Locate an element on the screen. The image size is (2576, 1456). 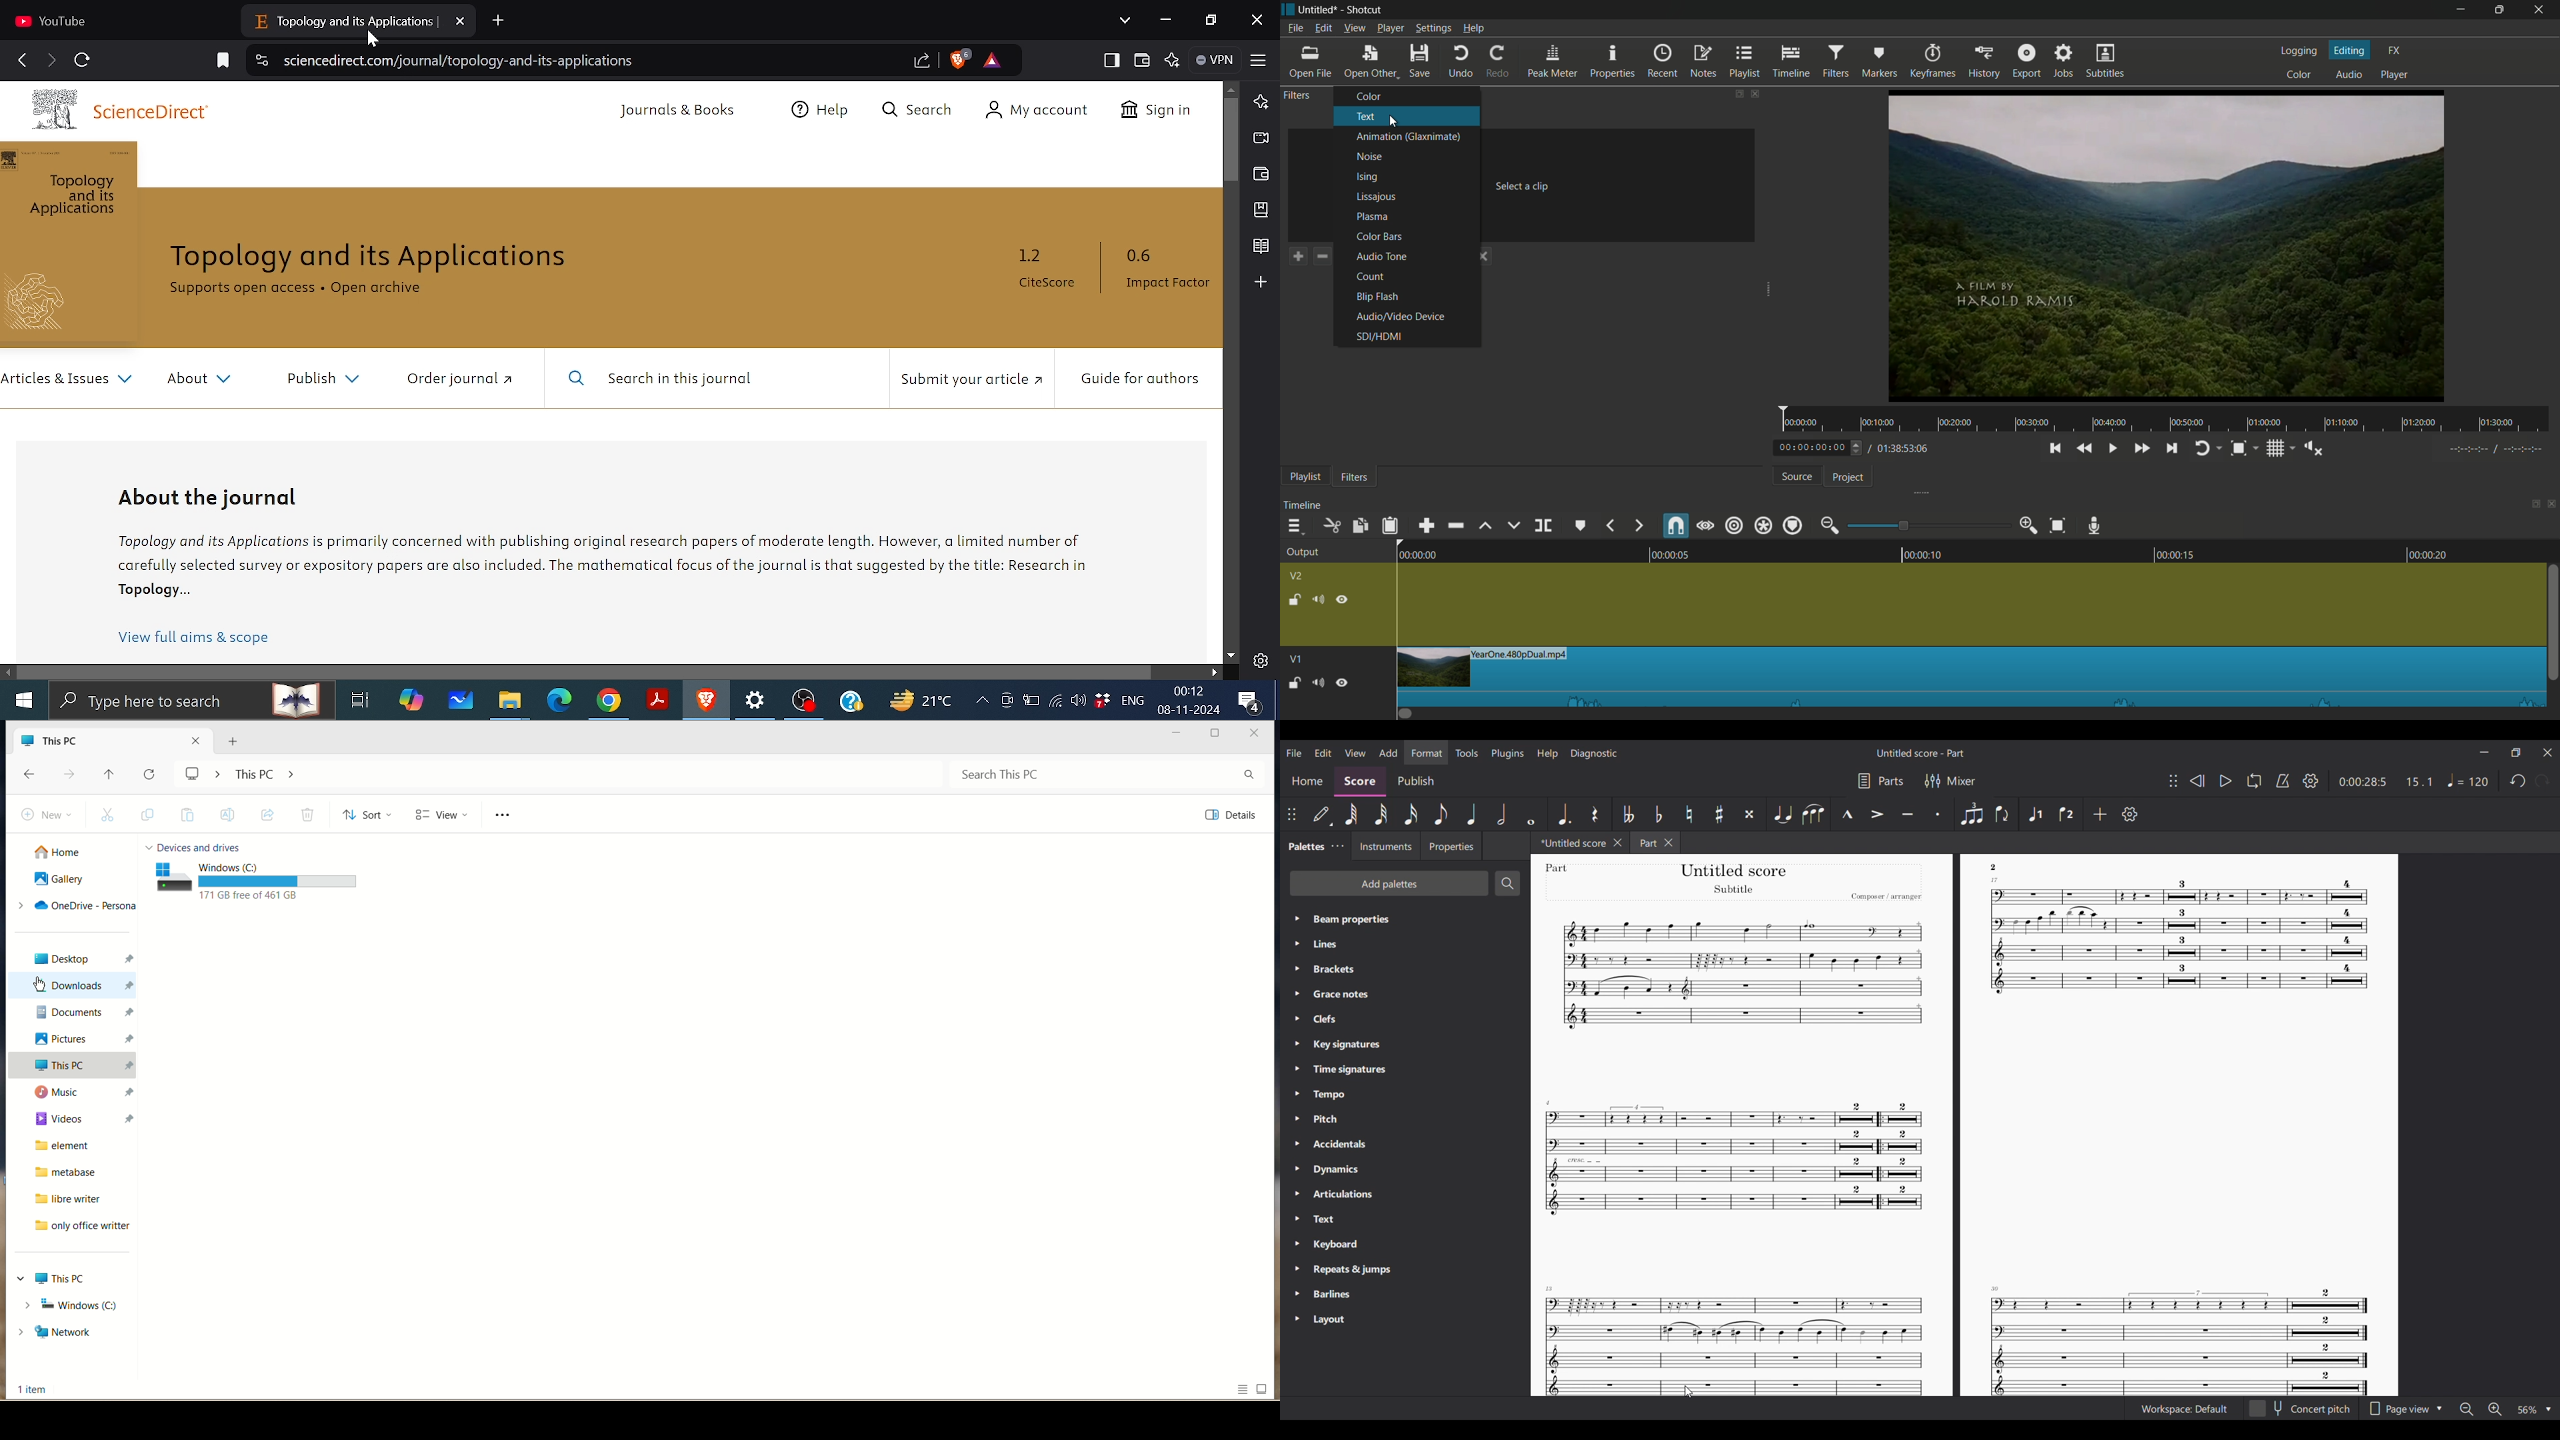
 is located at coordinates (1889, 894).